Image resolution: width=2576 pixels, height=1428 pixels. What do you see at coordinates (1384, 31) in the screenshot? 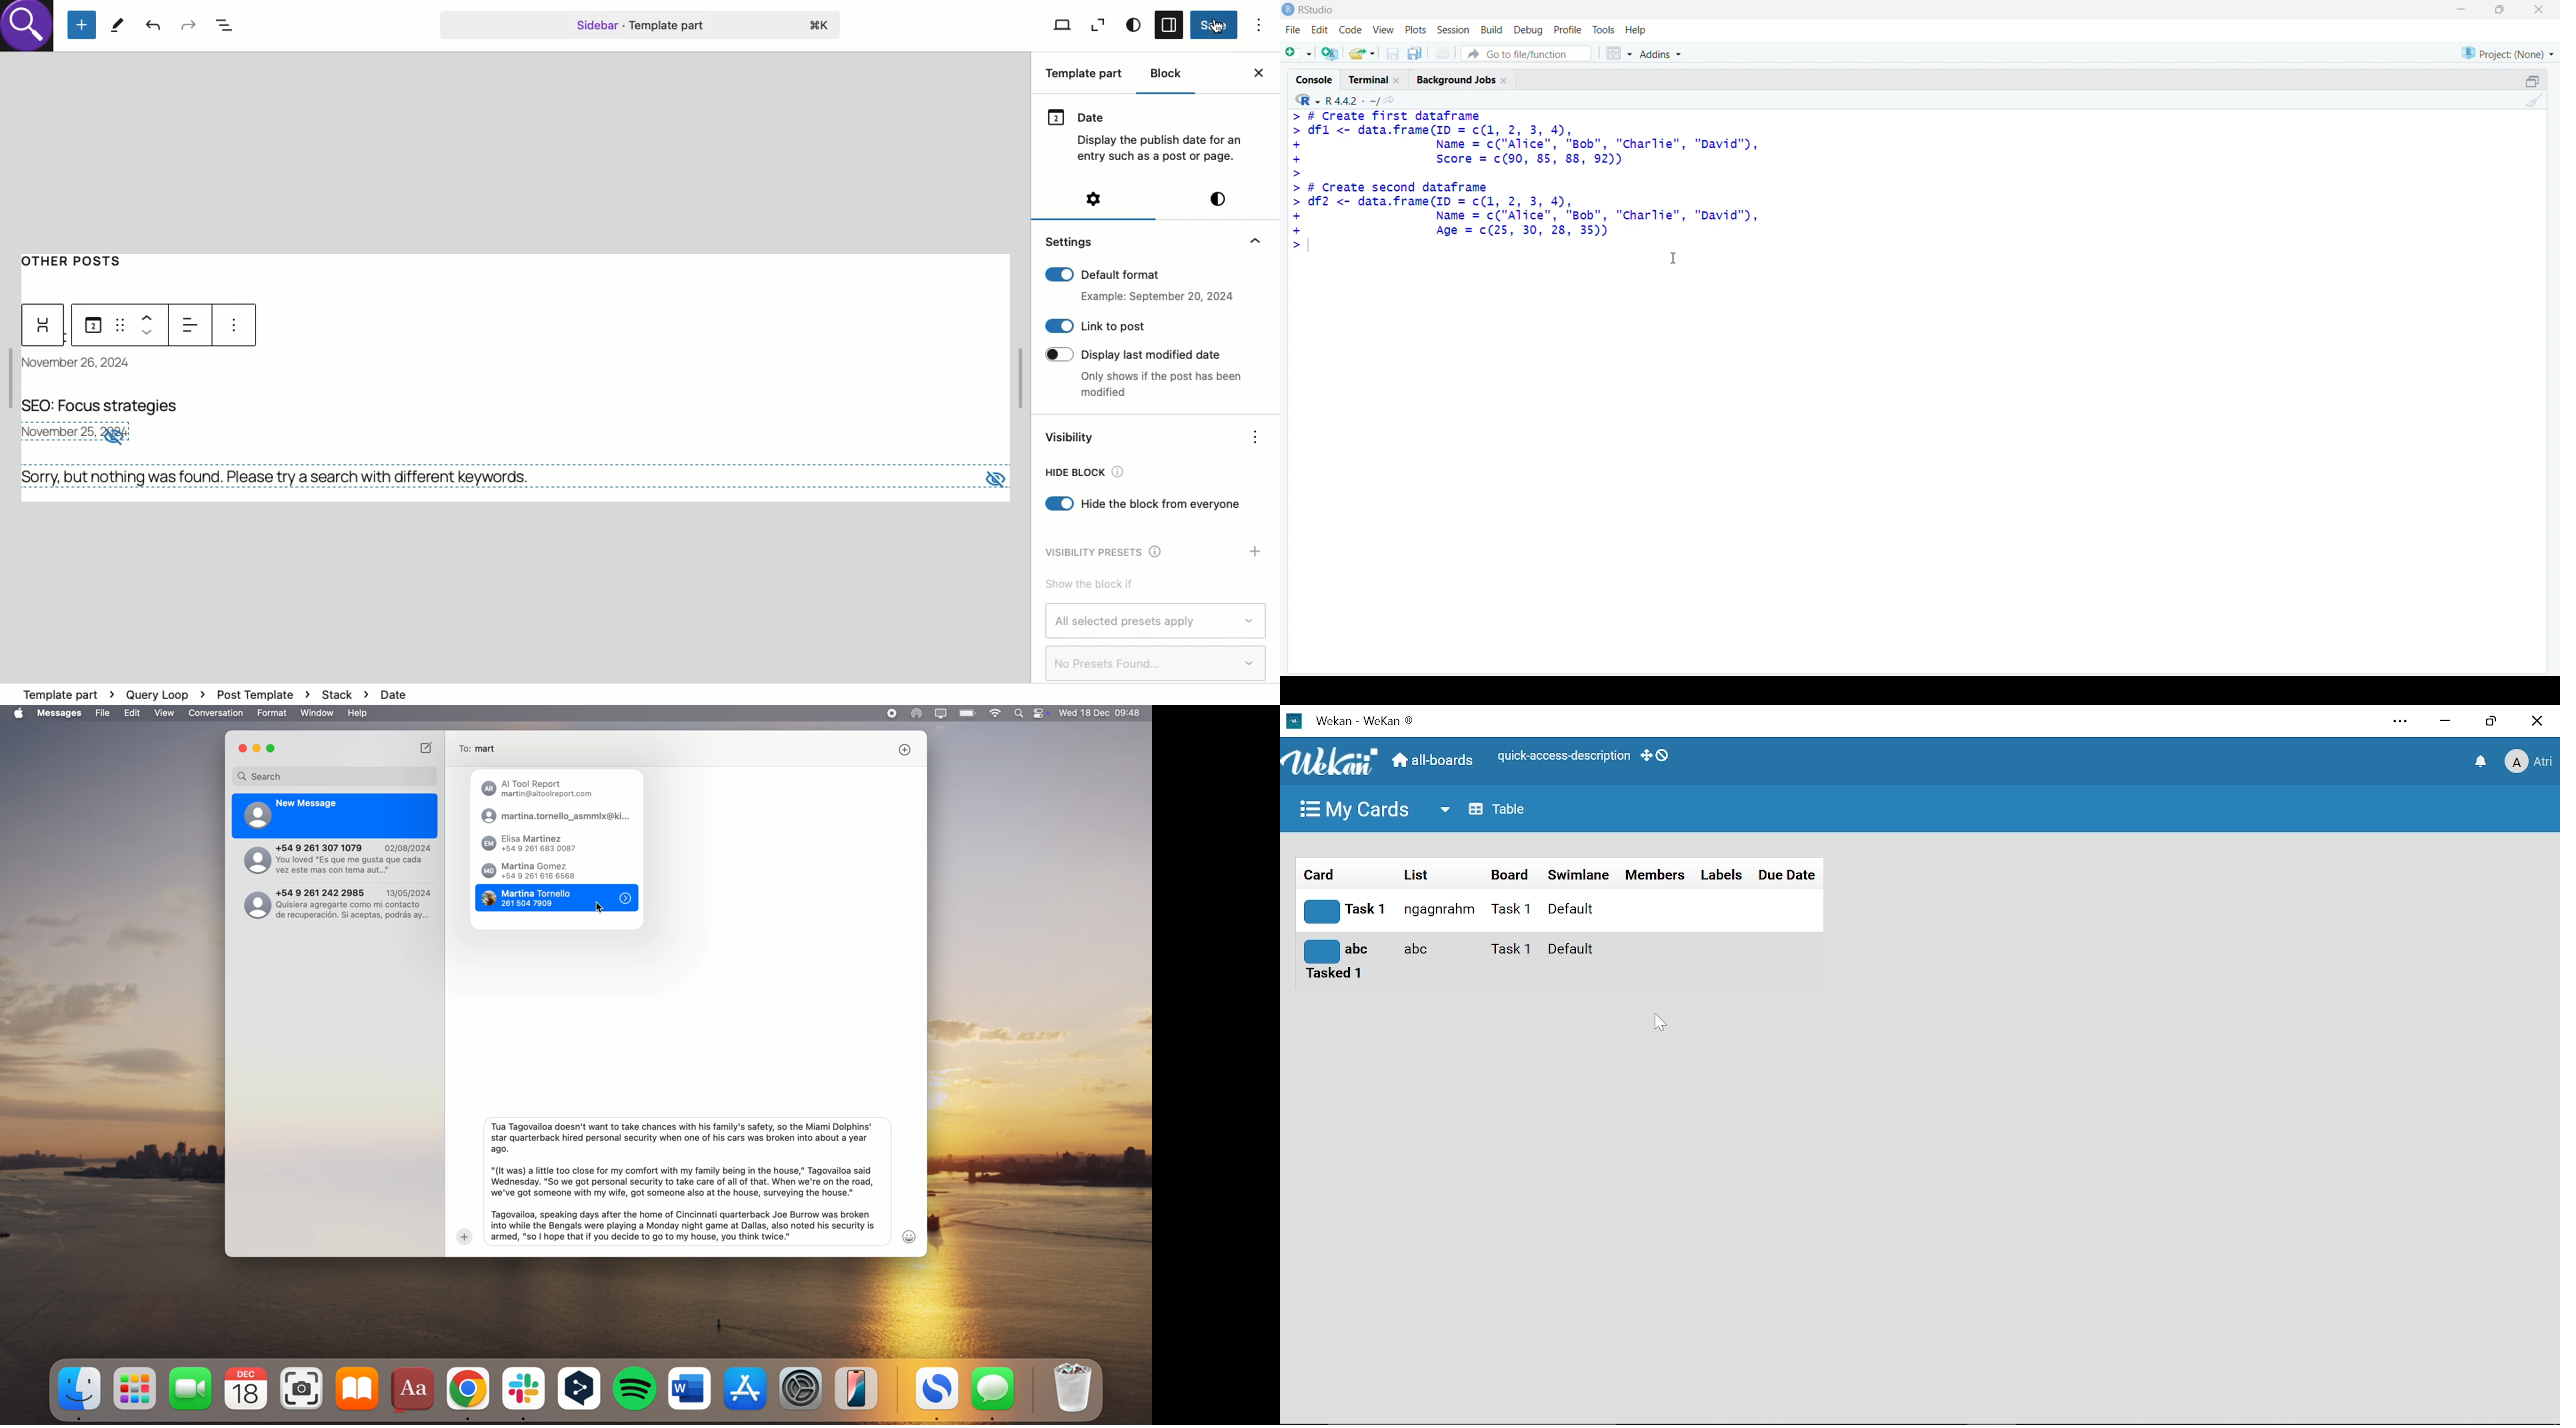
I see `view` at bounding box center [1384, 31].